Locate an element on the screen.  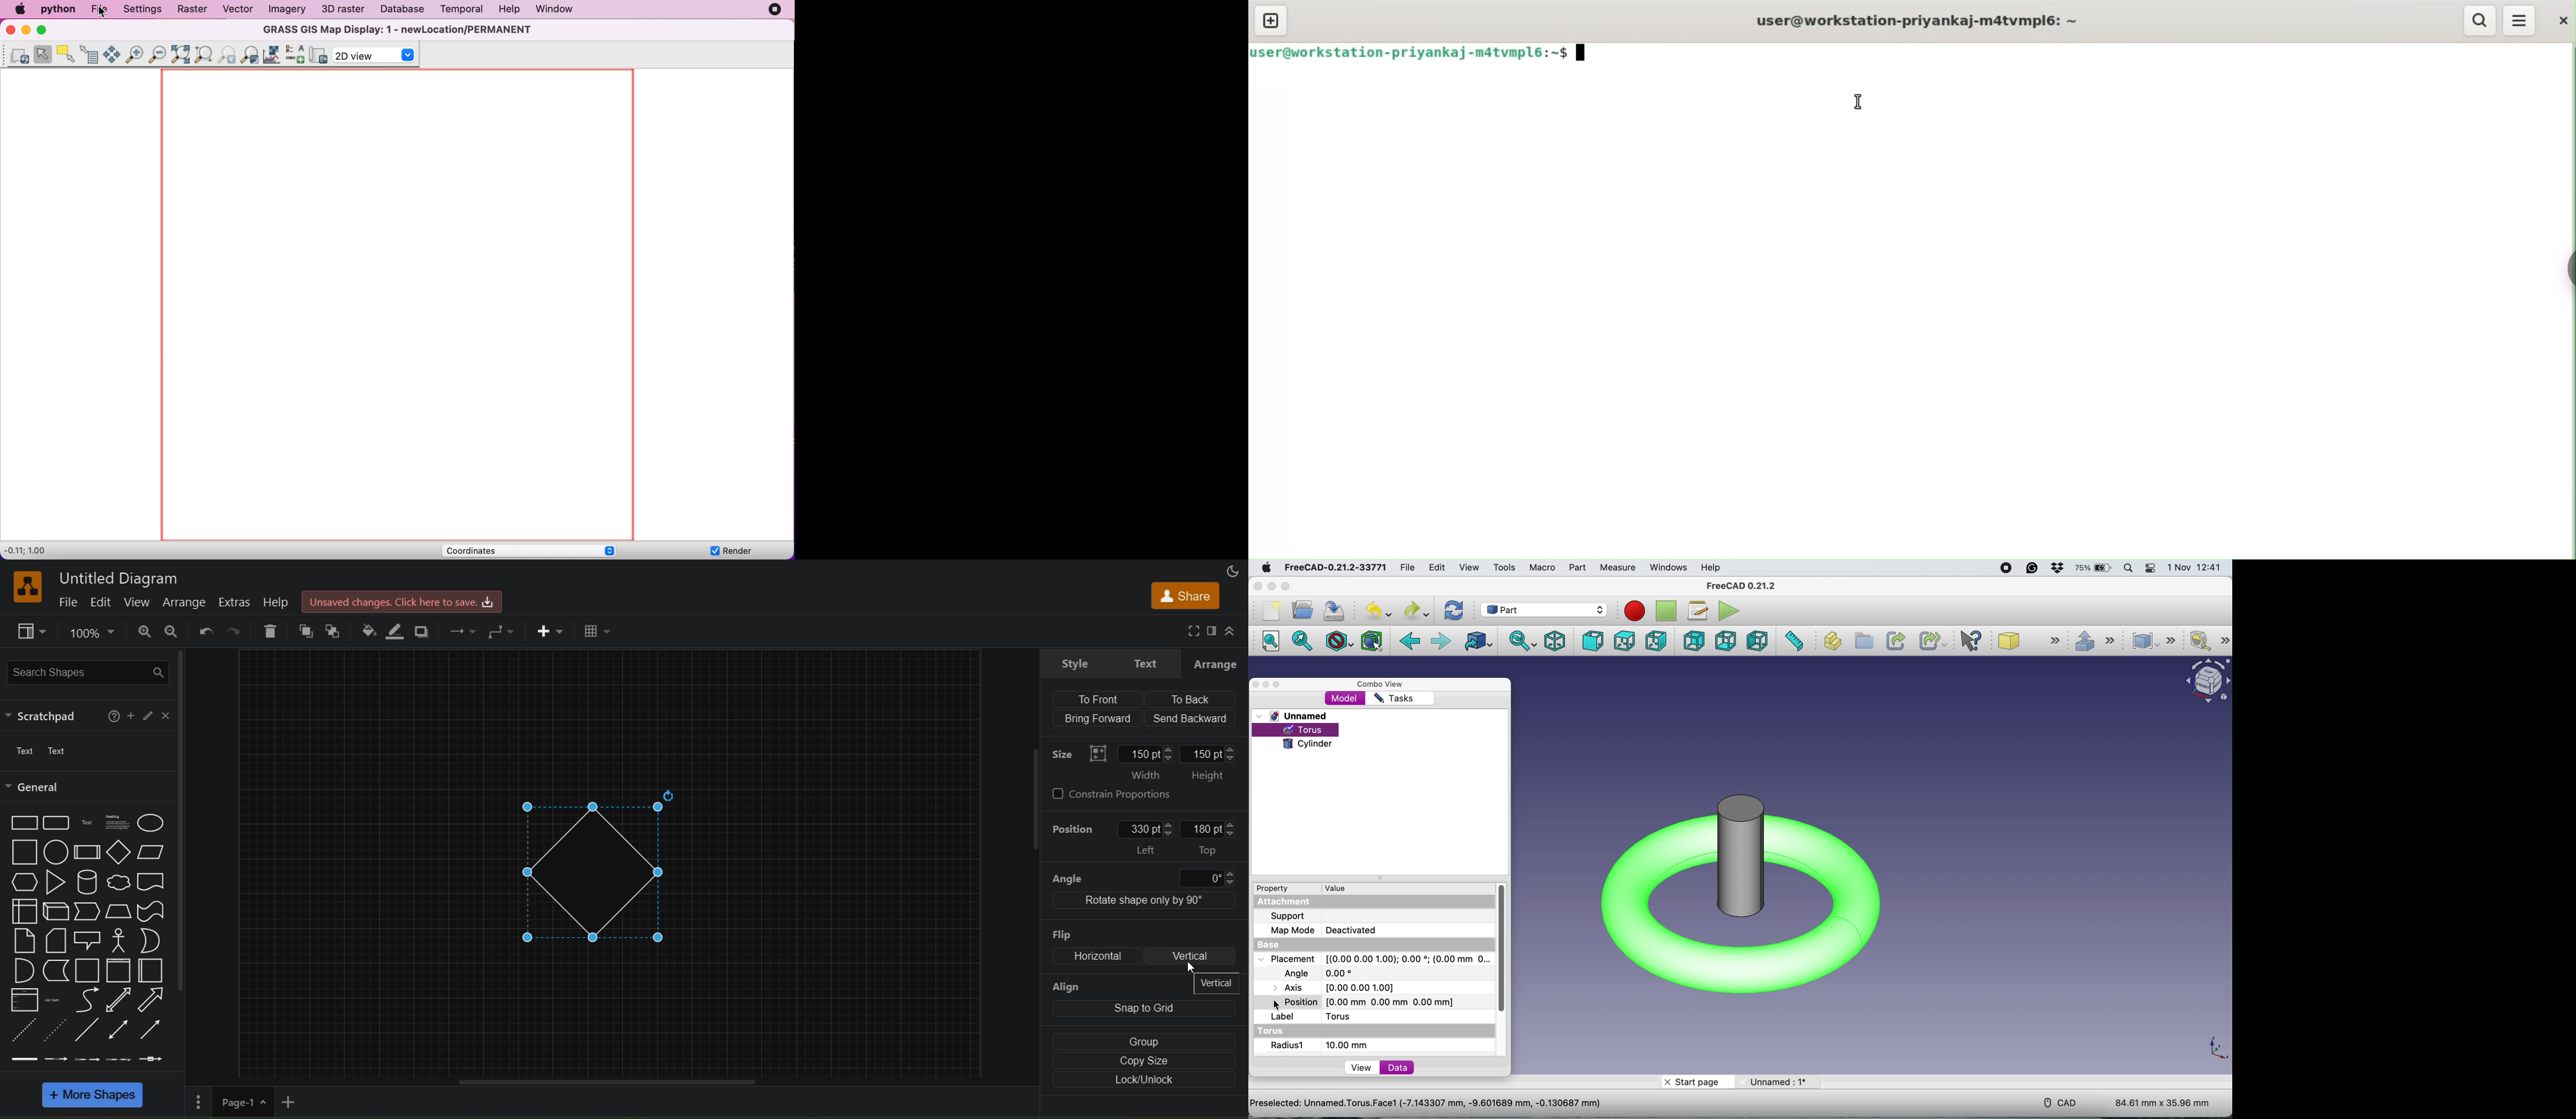
square is located at coordinates (24, 854).